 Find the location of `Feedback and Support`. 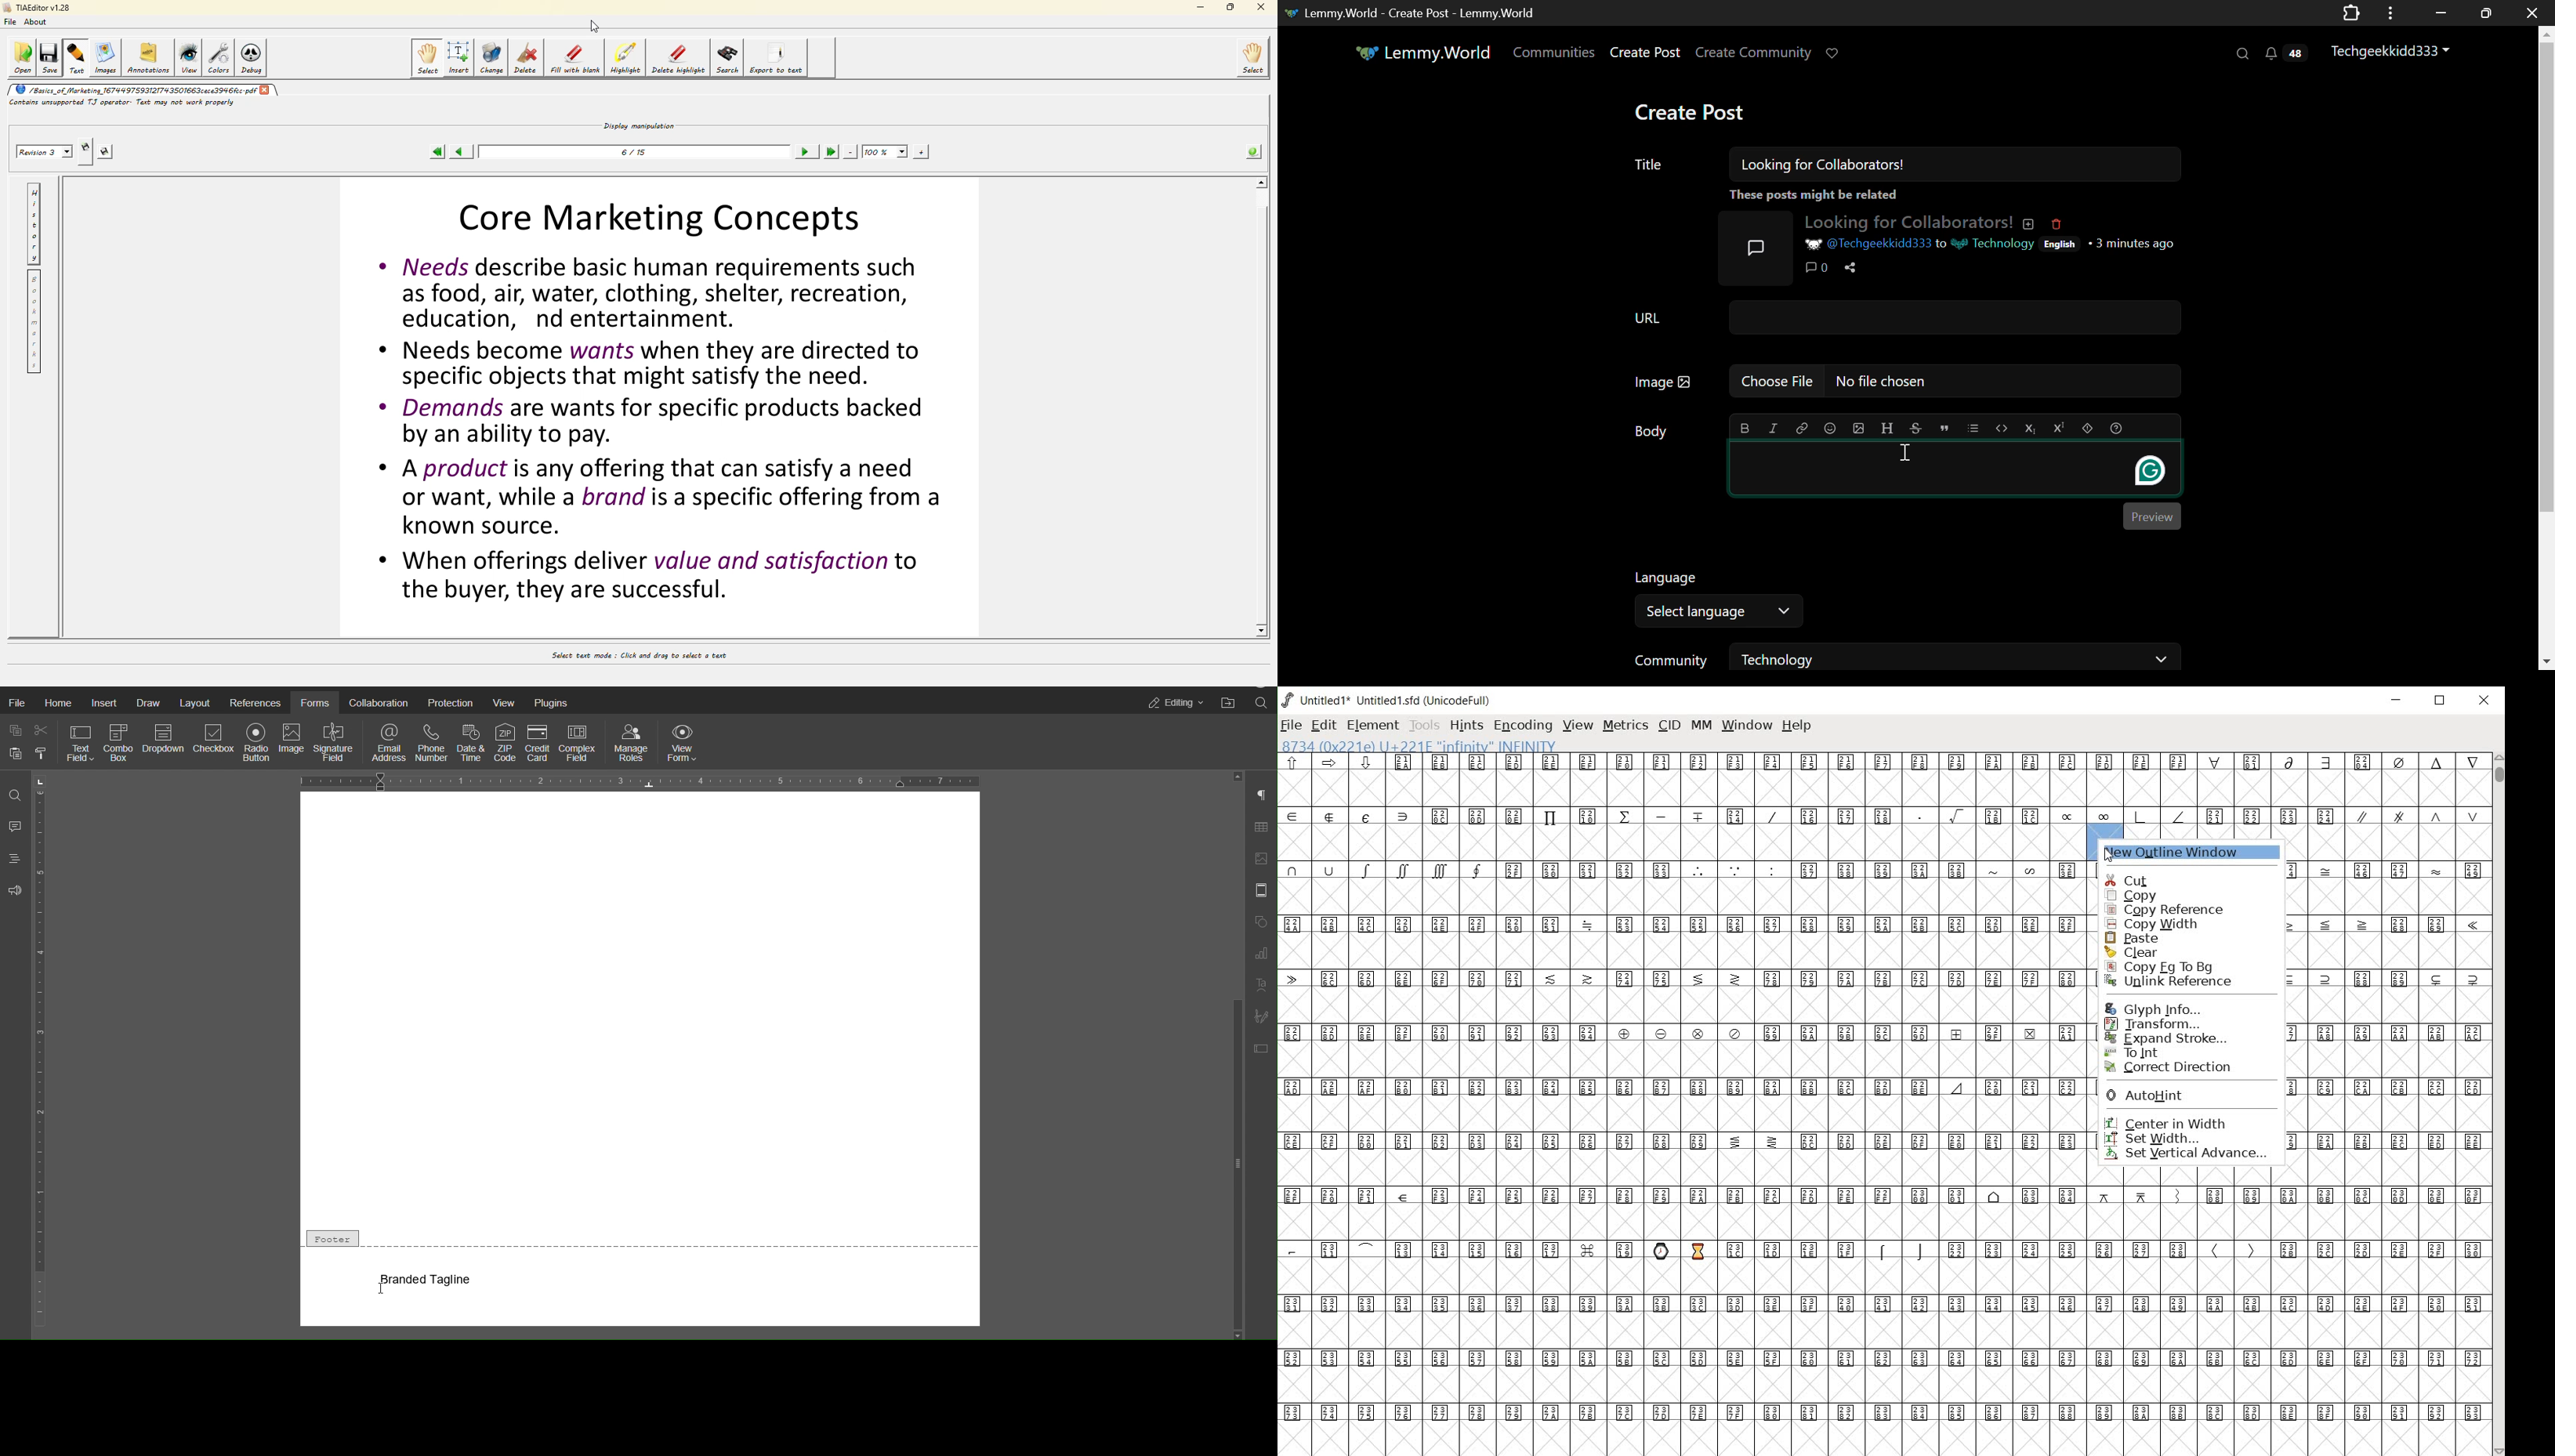

Feedback and Support is located at coordinates (15, 891).